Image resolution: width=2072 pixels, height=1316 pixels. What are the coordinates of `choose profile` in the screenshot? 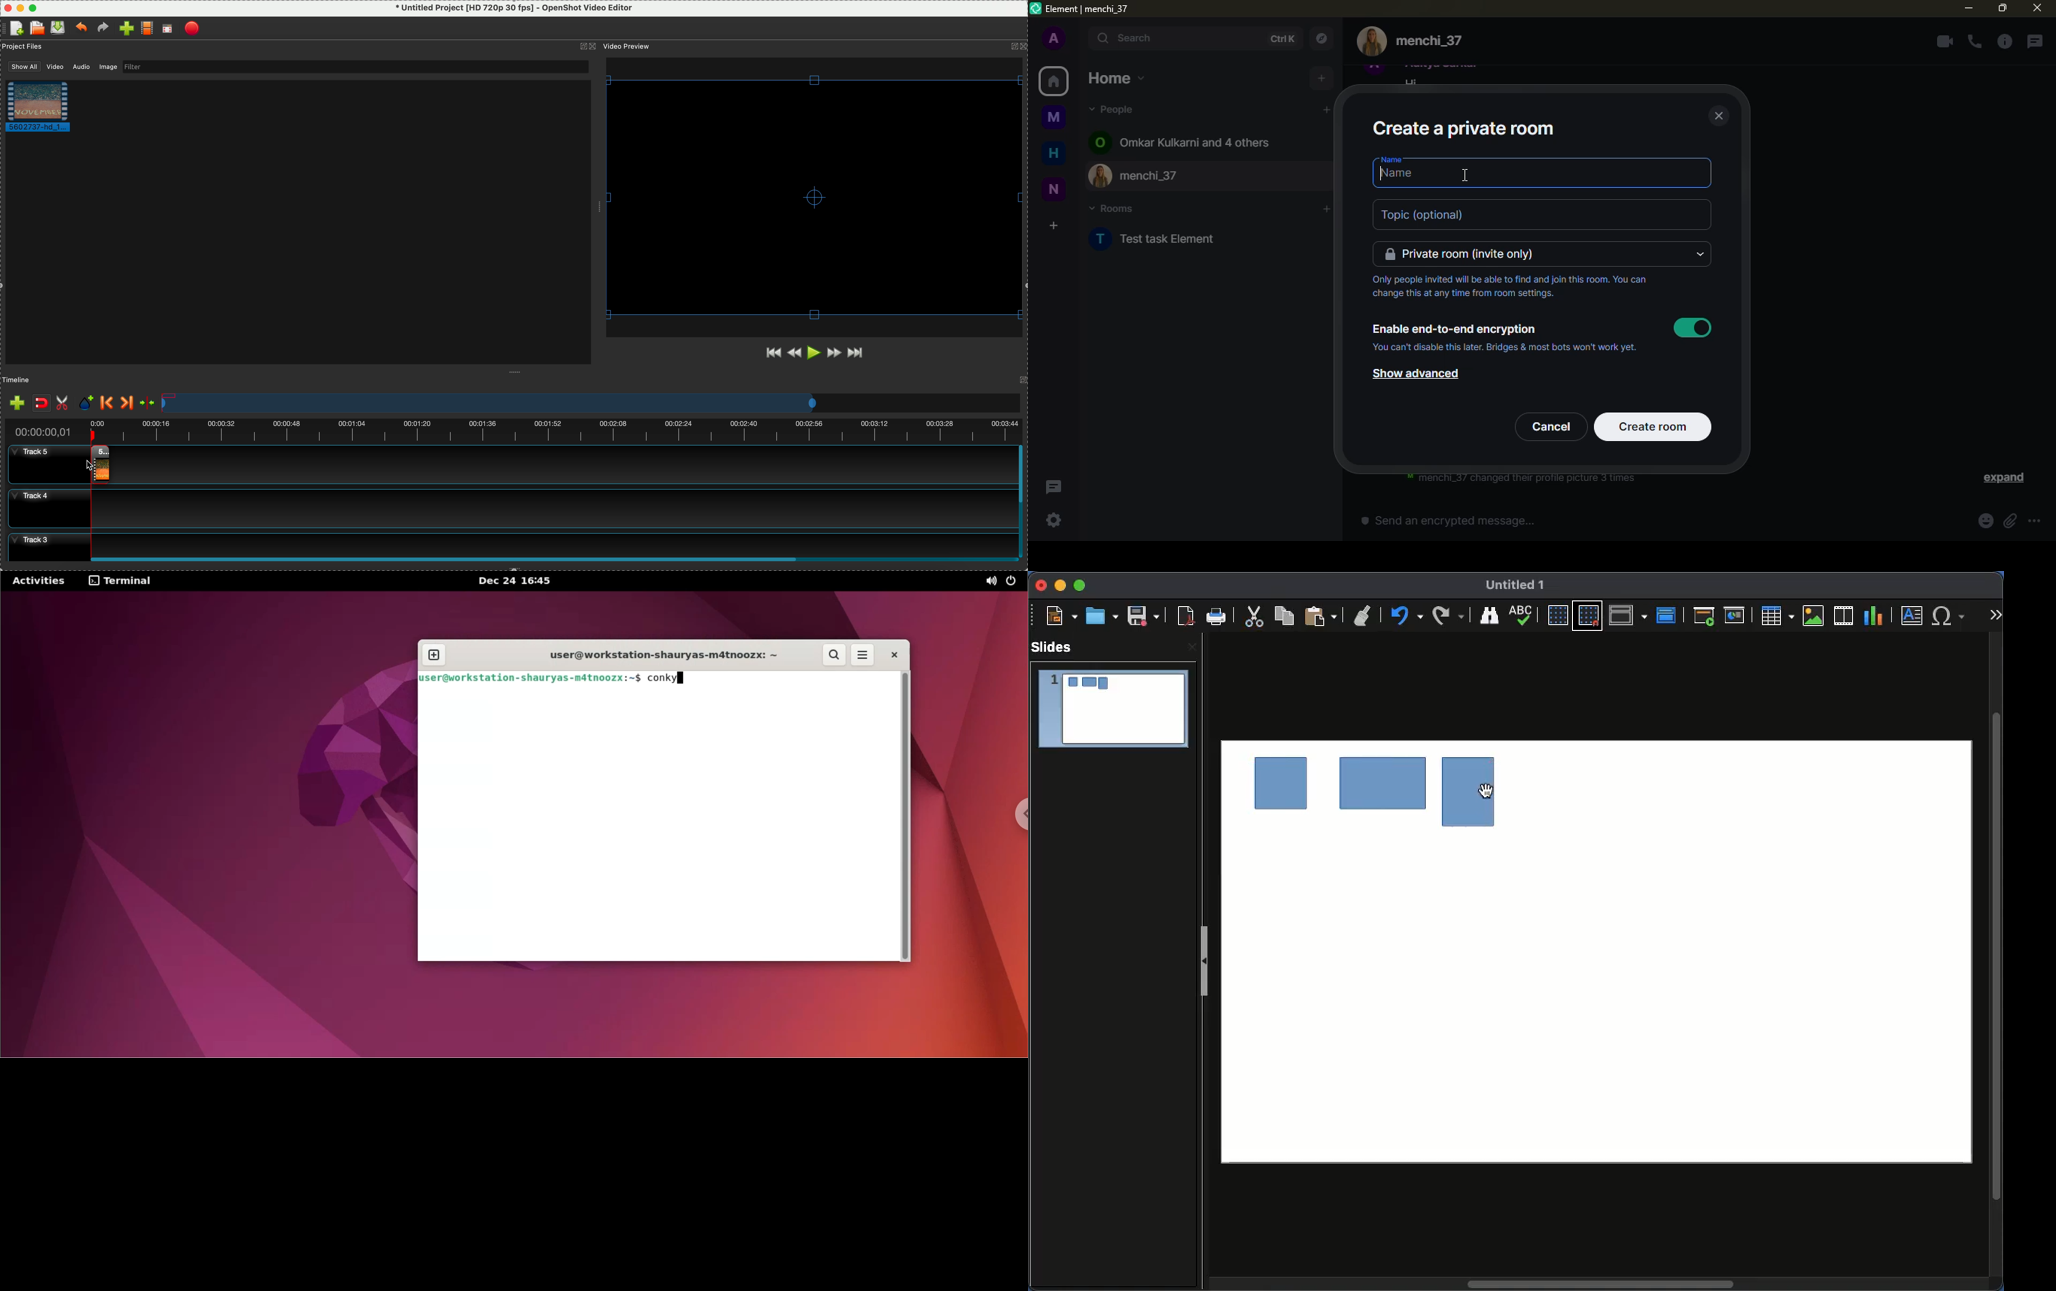 It's located at (147, 29).